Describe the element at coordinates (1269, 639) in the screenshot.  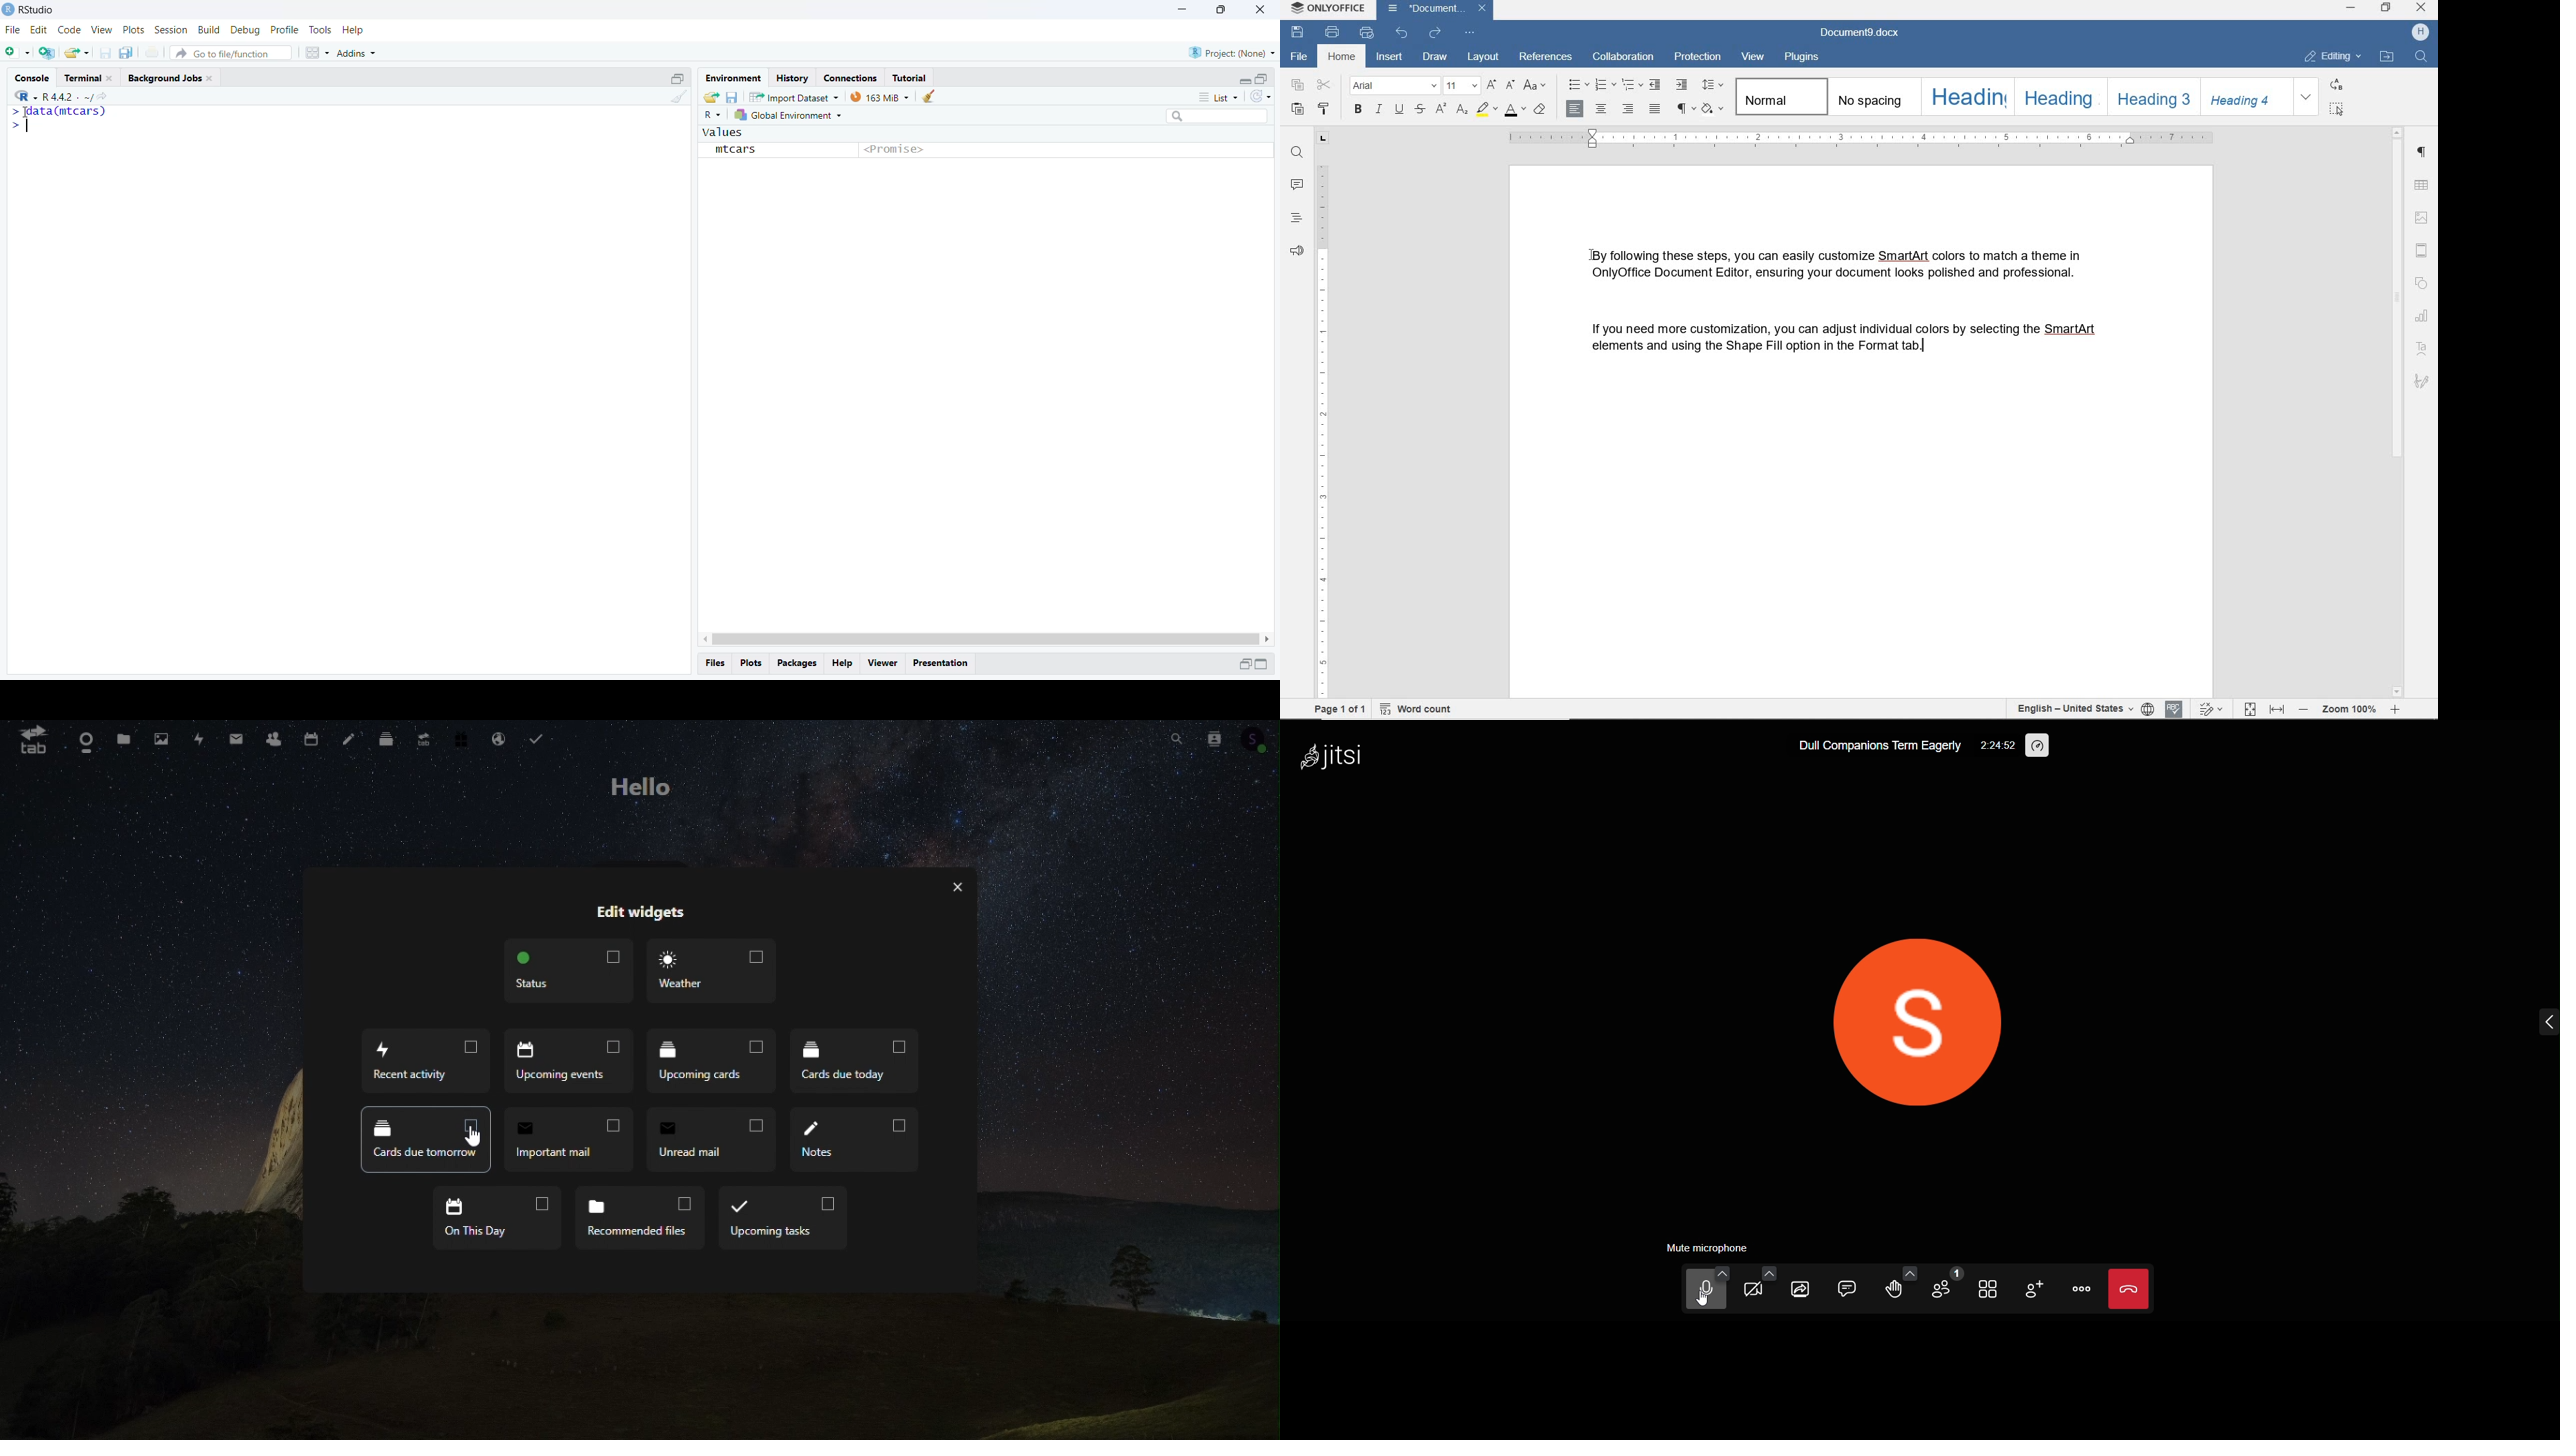
I see `scroll right` at that location.